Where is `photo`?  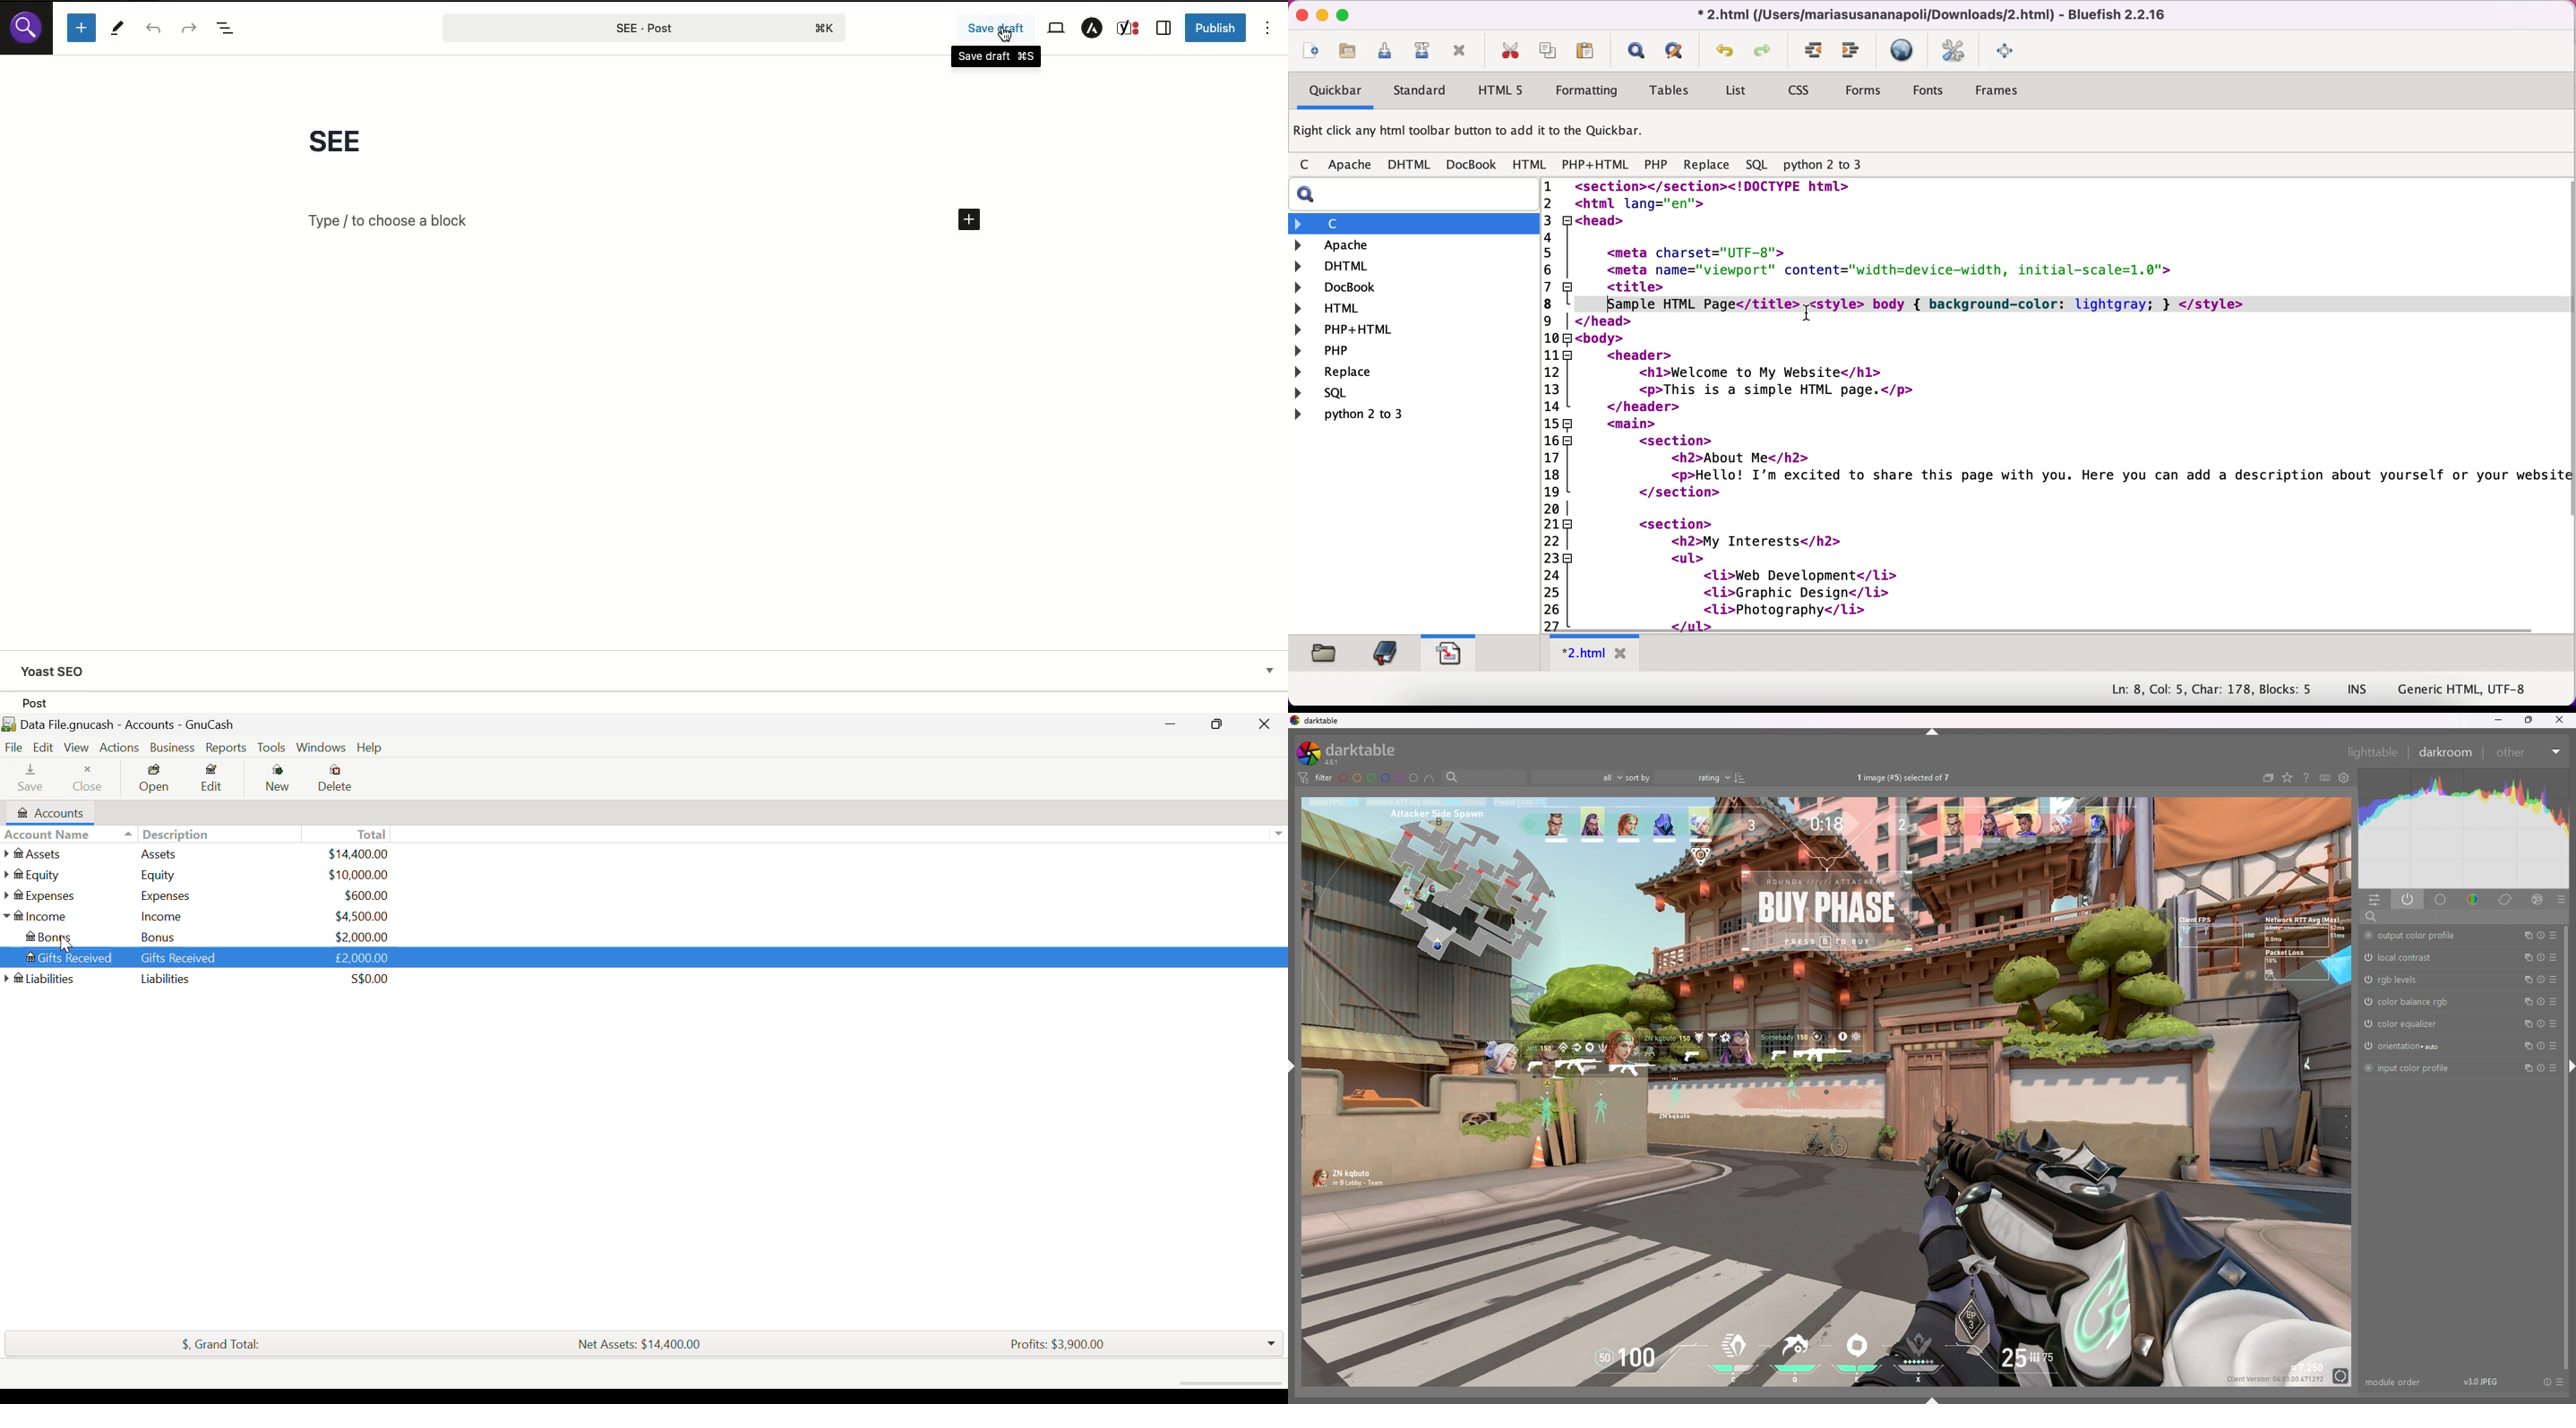
photo is located at coordinates (1828, 1092).